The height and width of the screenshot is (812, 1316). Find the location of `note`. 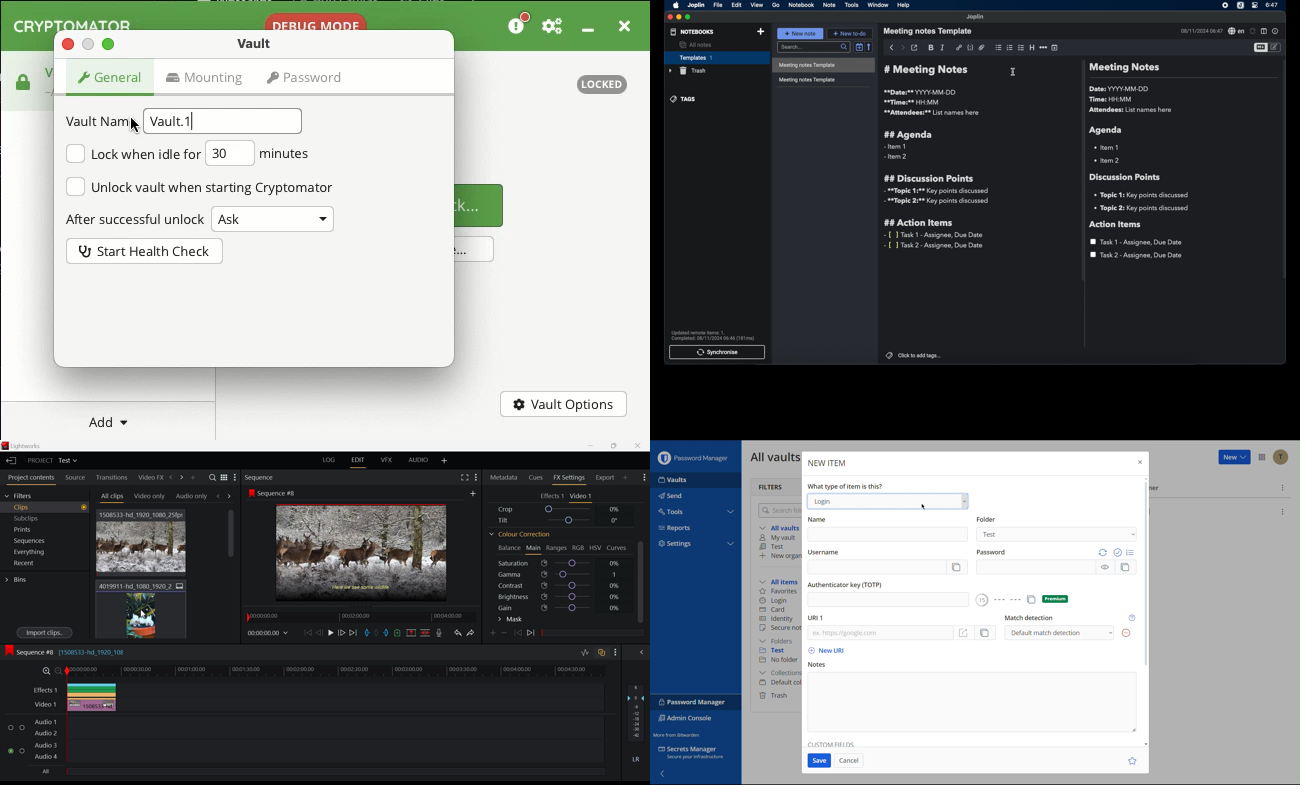

note is located at coordinates (829, 5).